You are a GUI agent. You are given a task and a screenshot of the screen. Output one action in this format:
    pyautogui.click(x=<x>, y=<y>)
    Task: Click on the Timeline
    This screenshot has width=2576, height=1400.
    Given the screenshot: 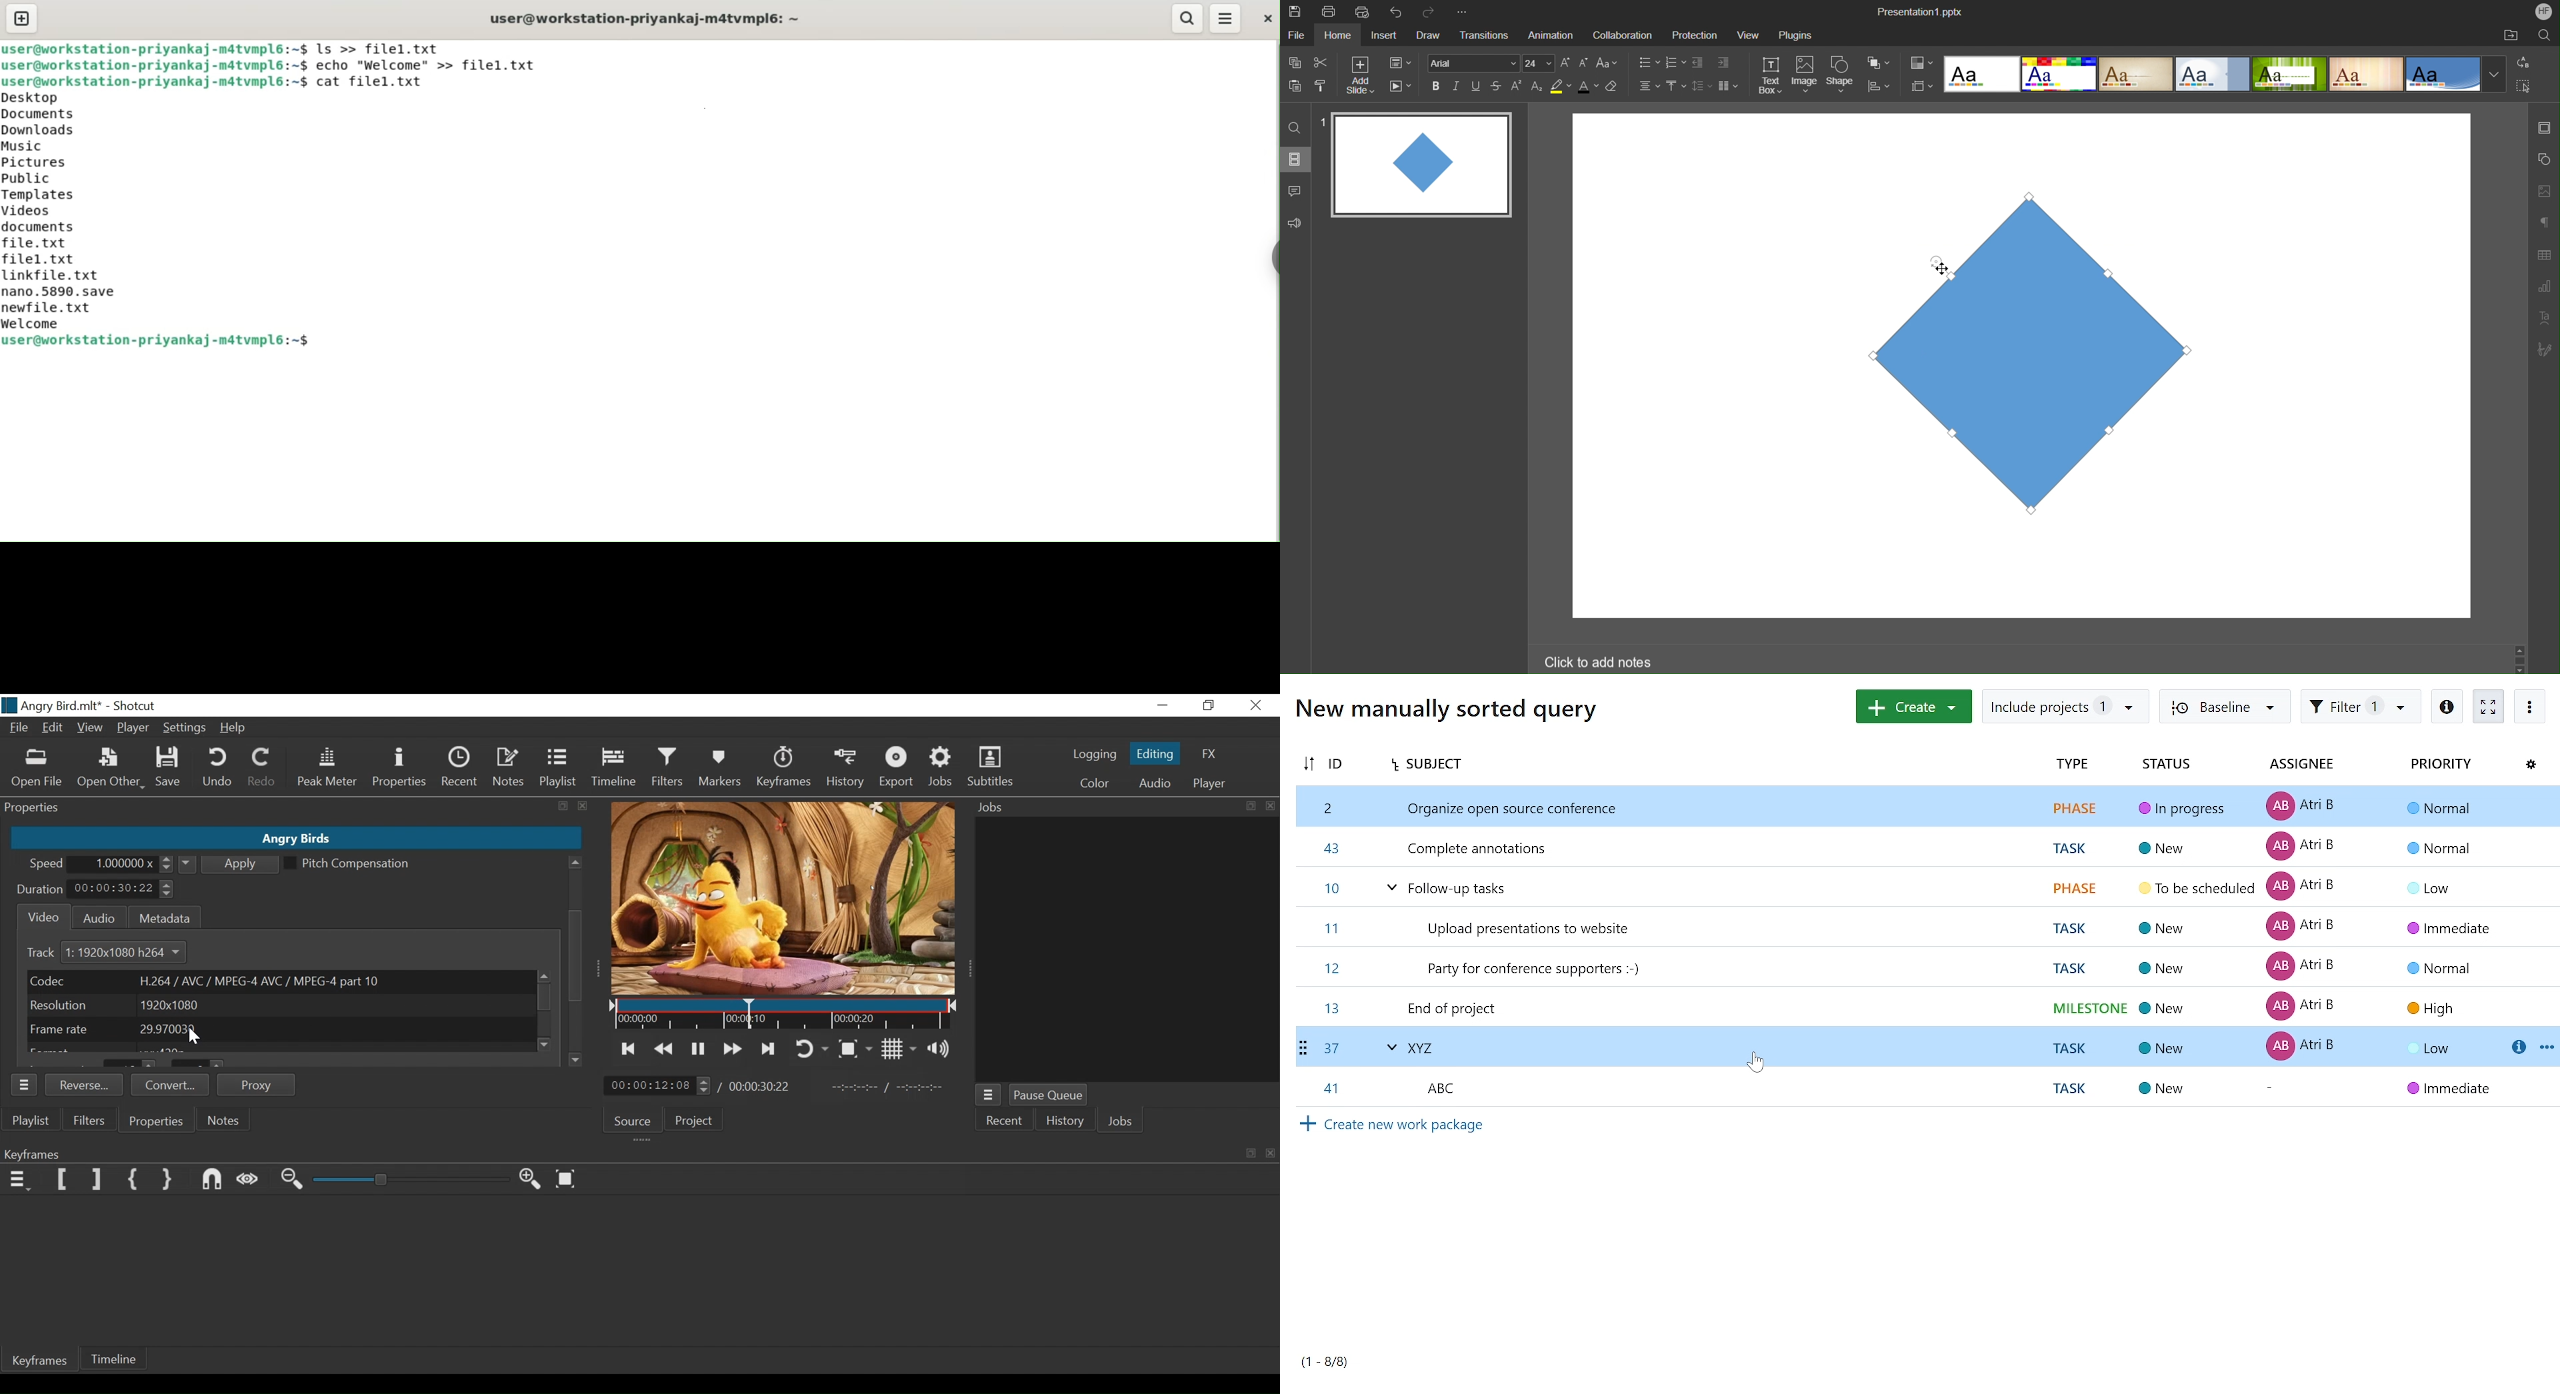 What is the action you would take?
    pyautogui.click(x=613, y=770)
    